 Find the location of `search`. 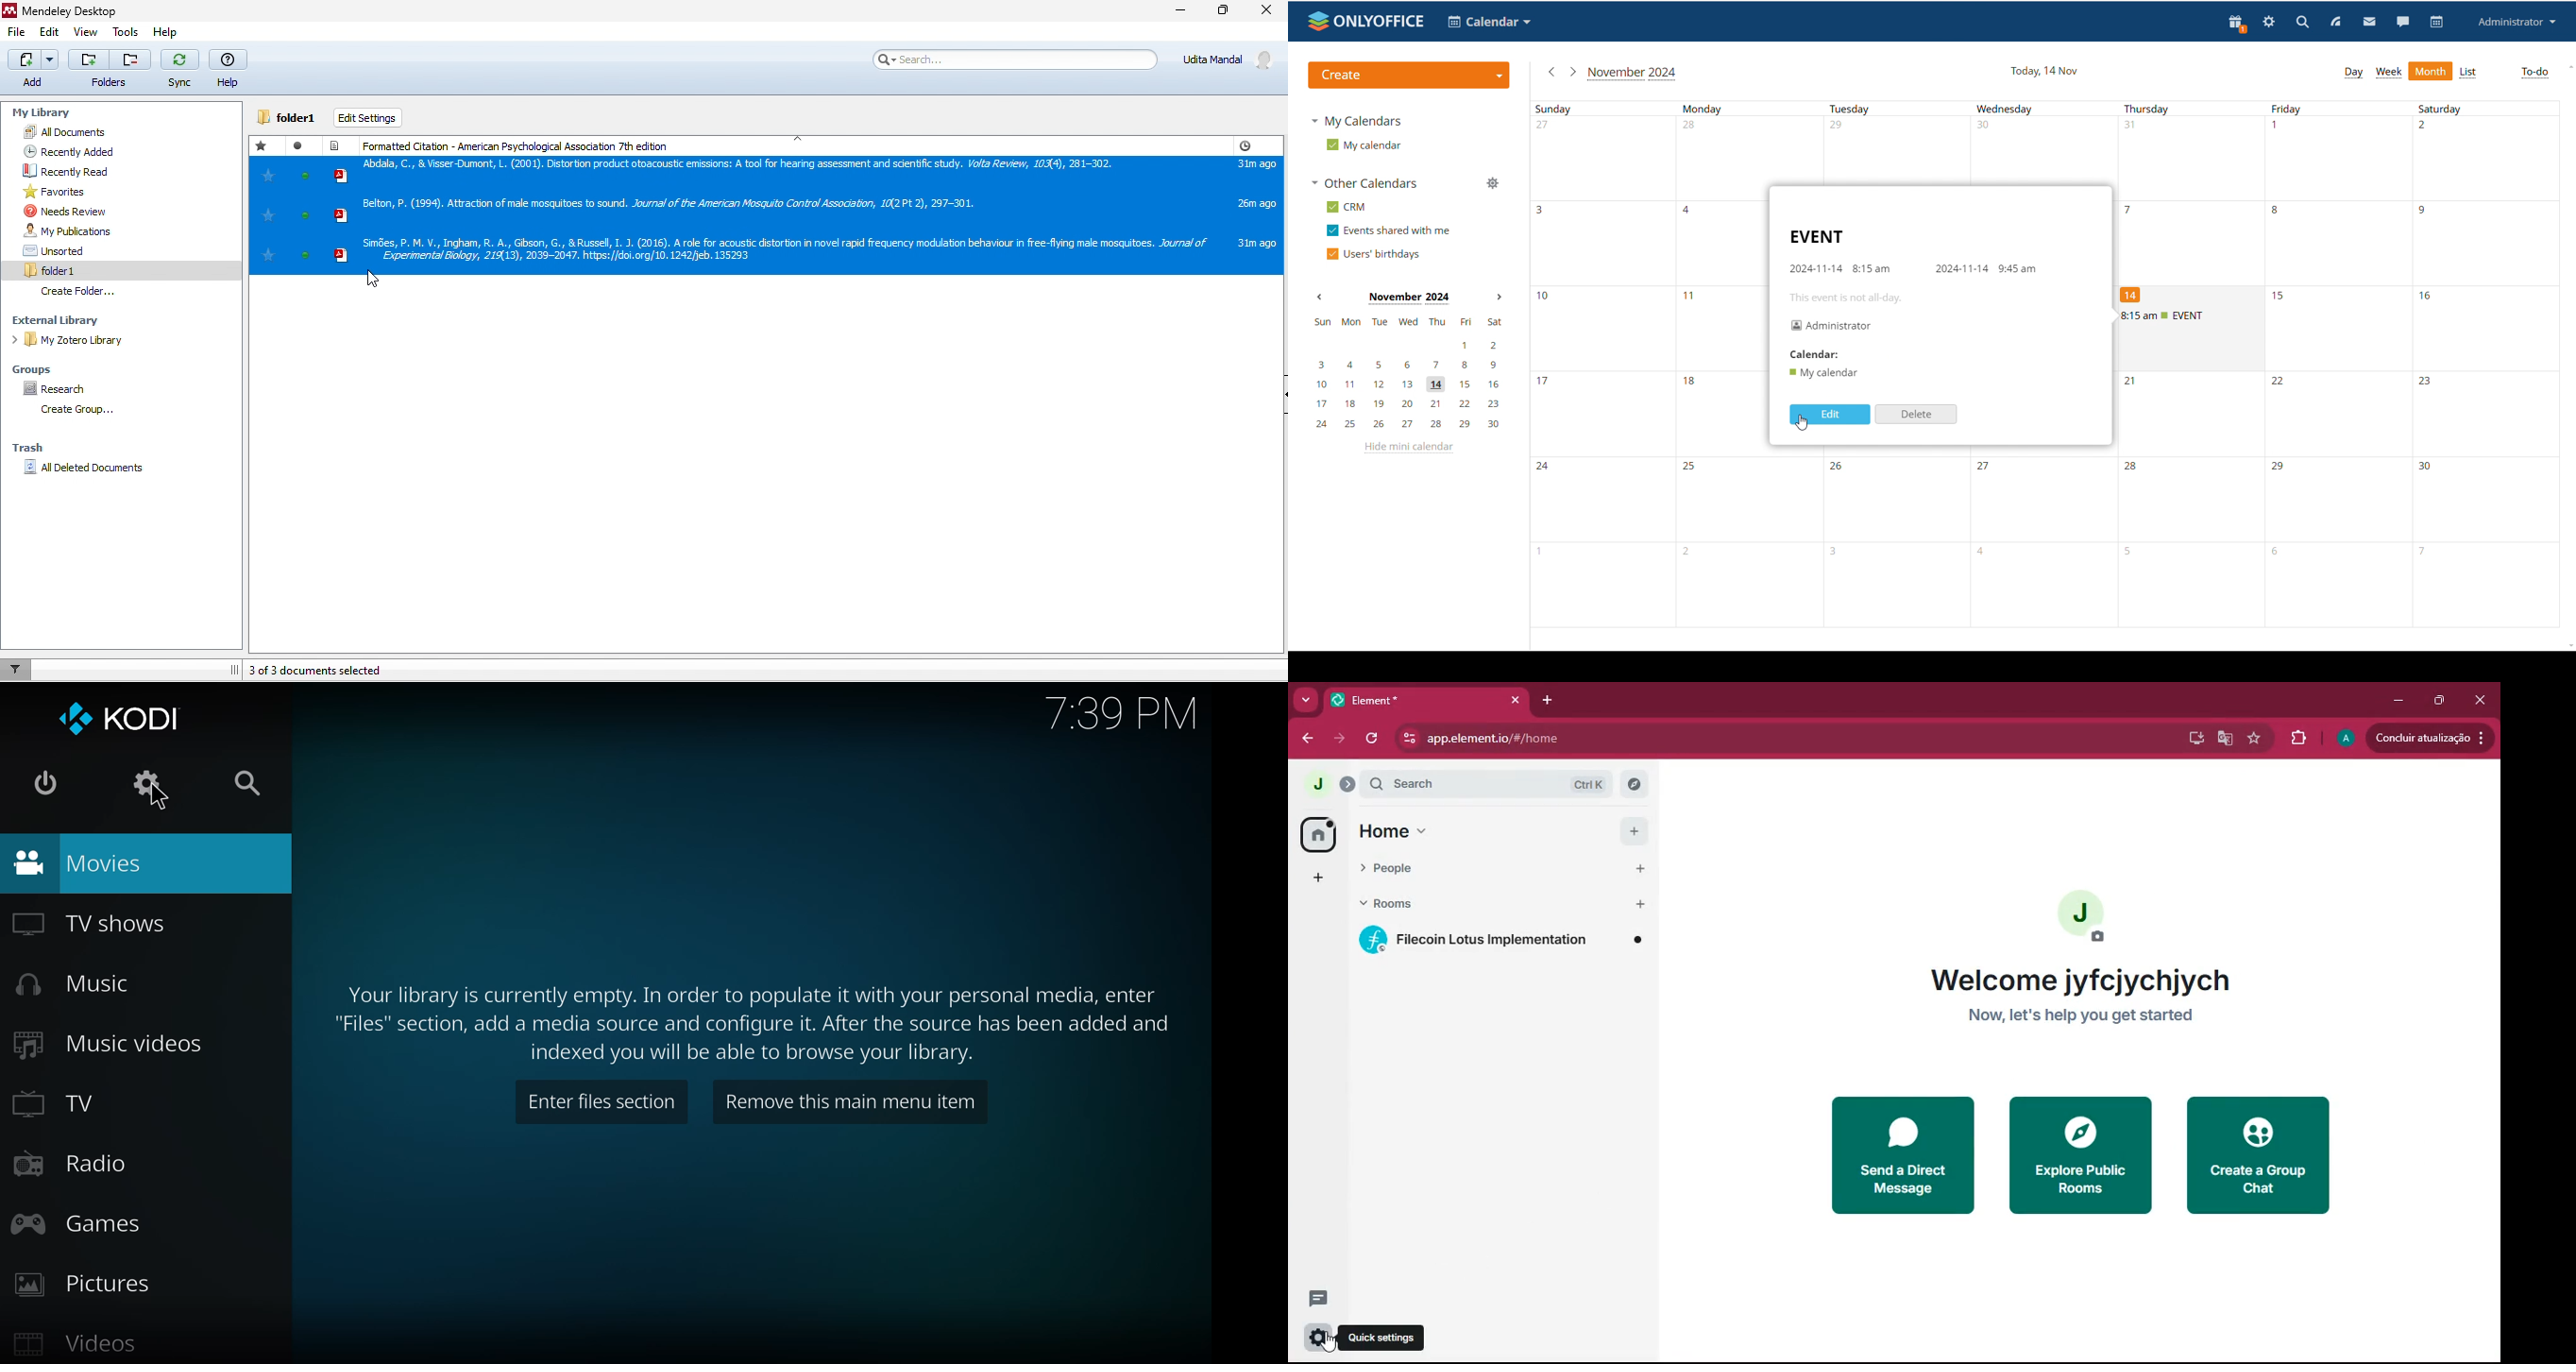

search is located at coordinates (2302, 21).